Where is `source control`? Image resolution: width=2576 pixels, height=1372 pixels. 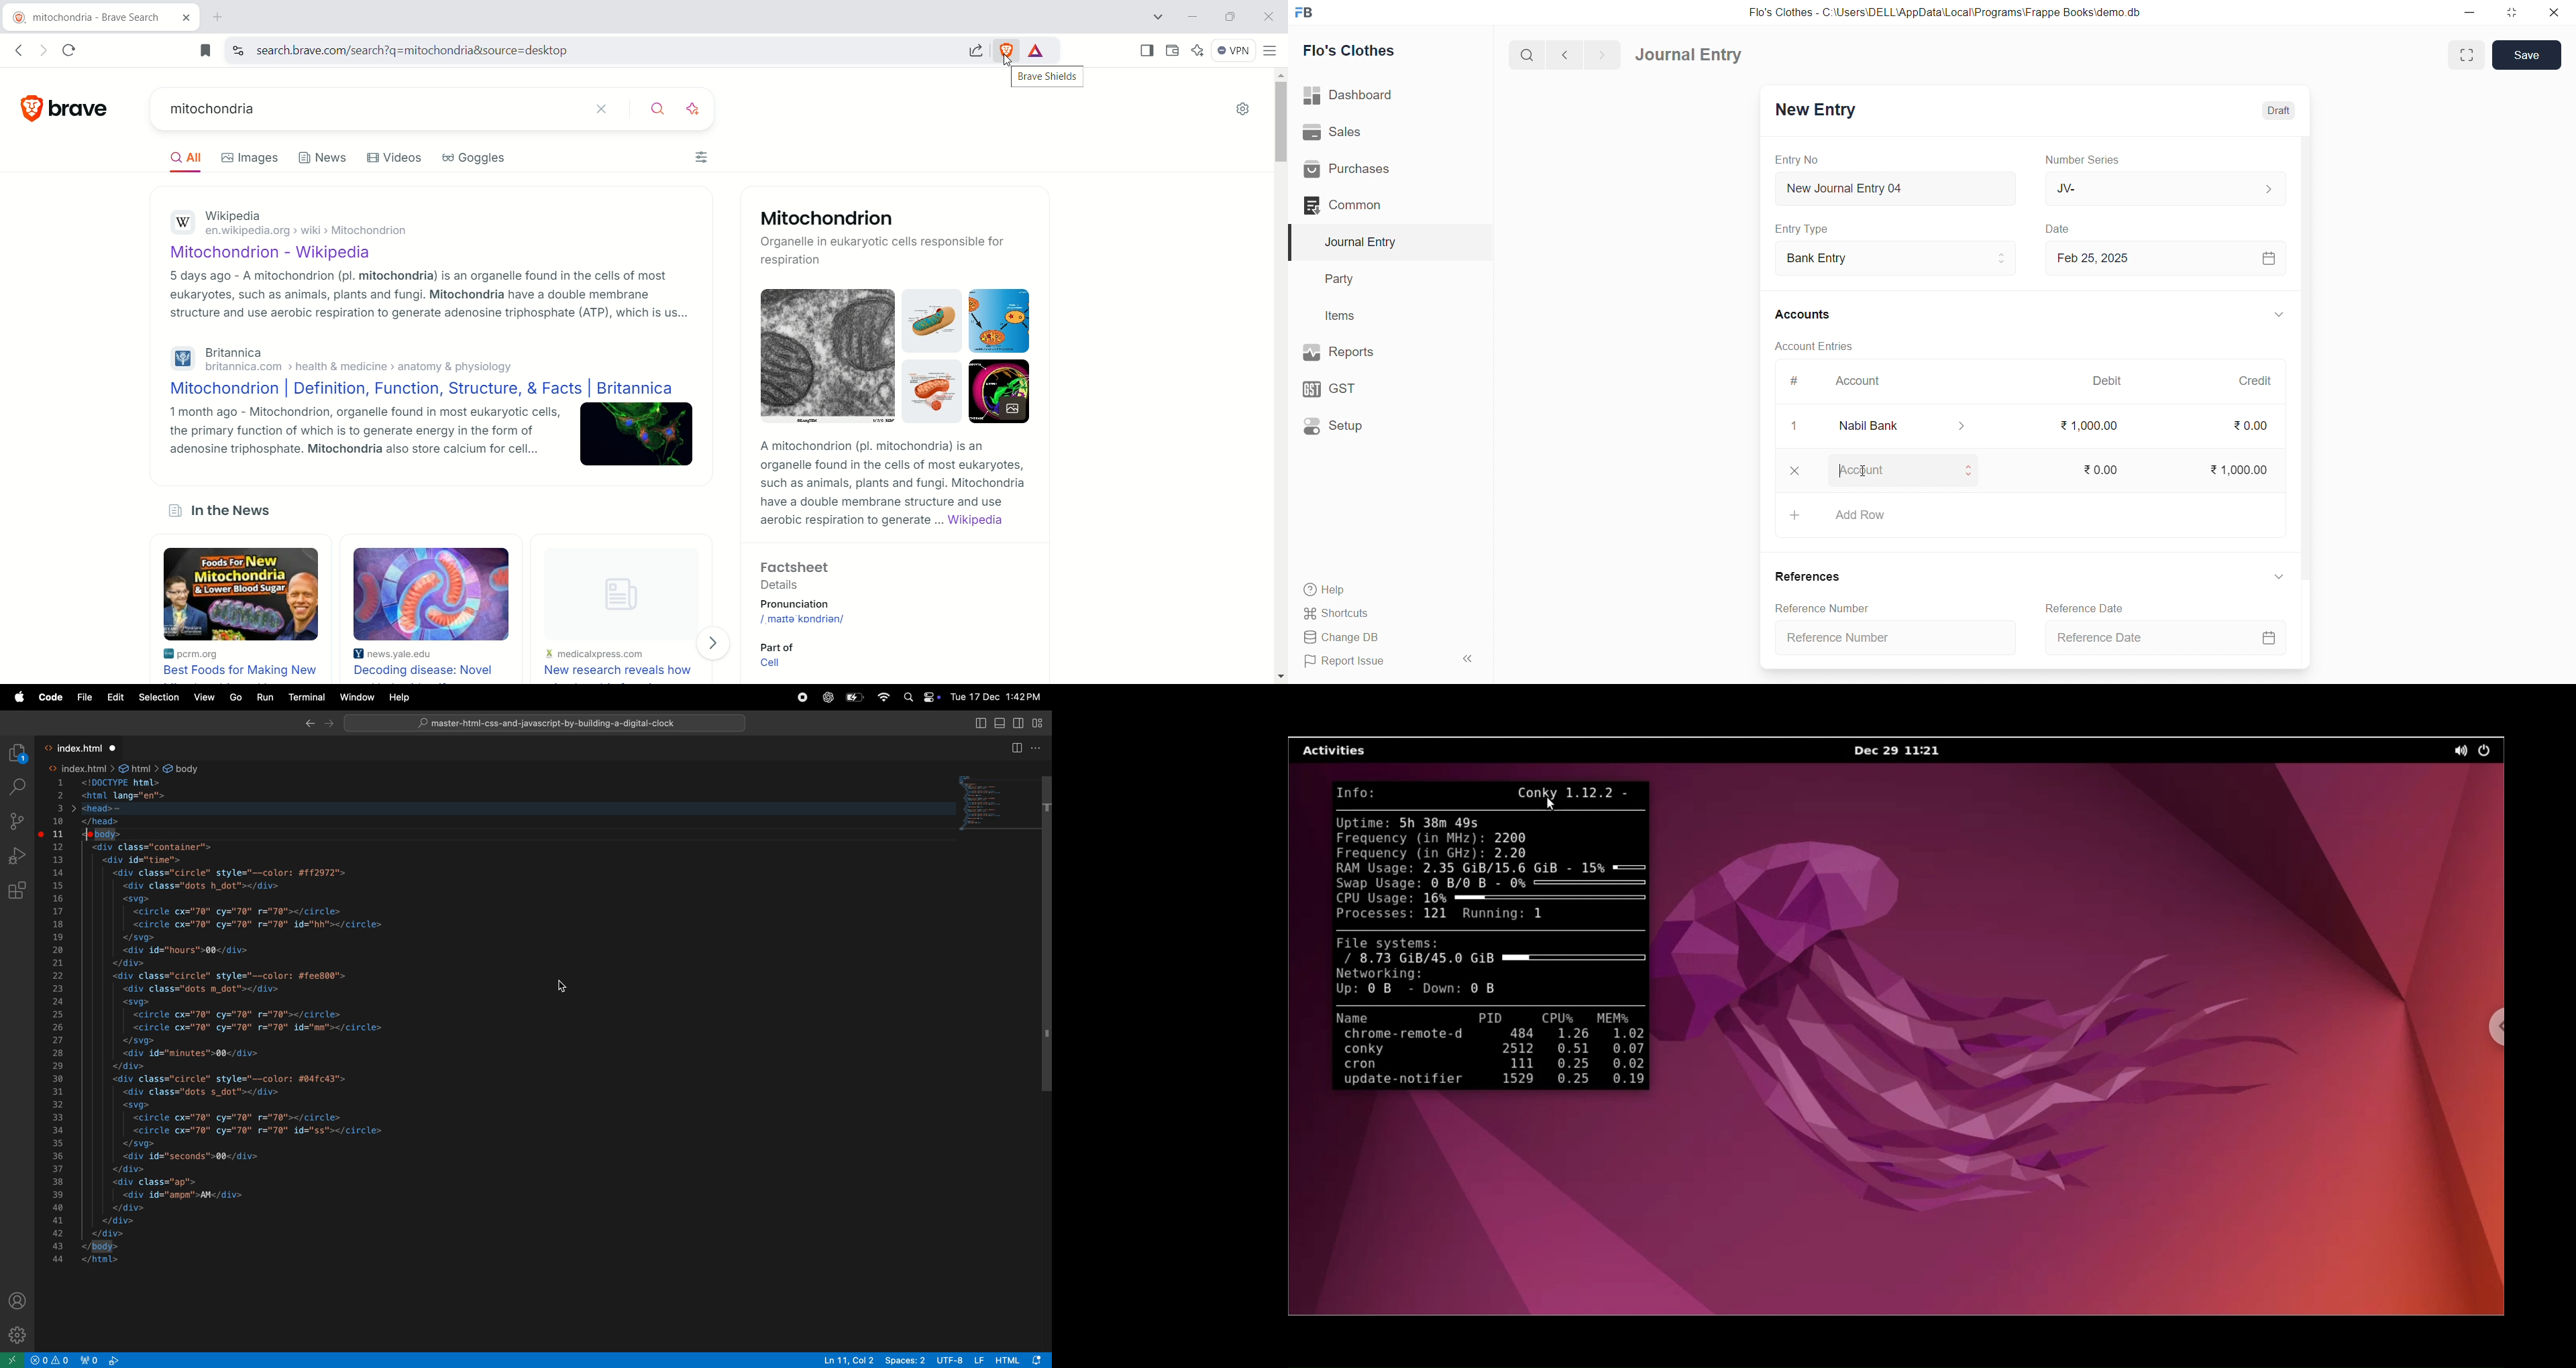
source control is located at coordinates (19, 820).